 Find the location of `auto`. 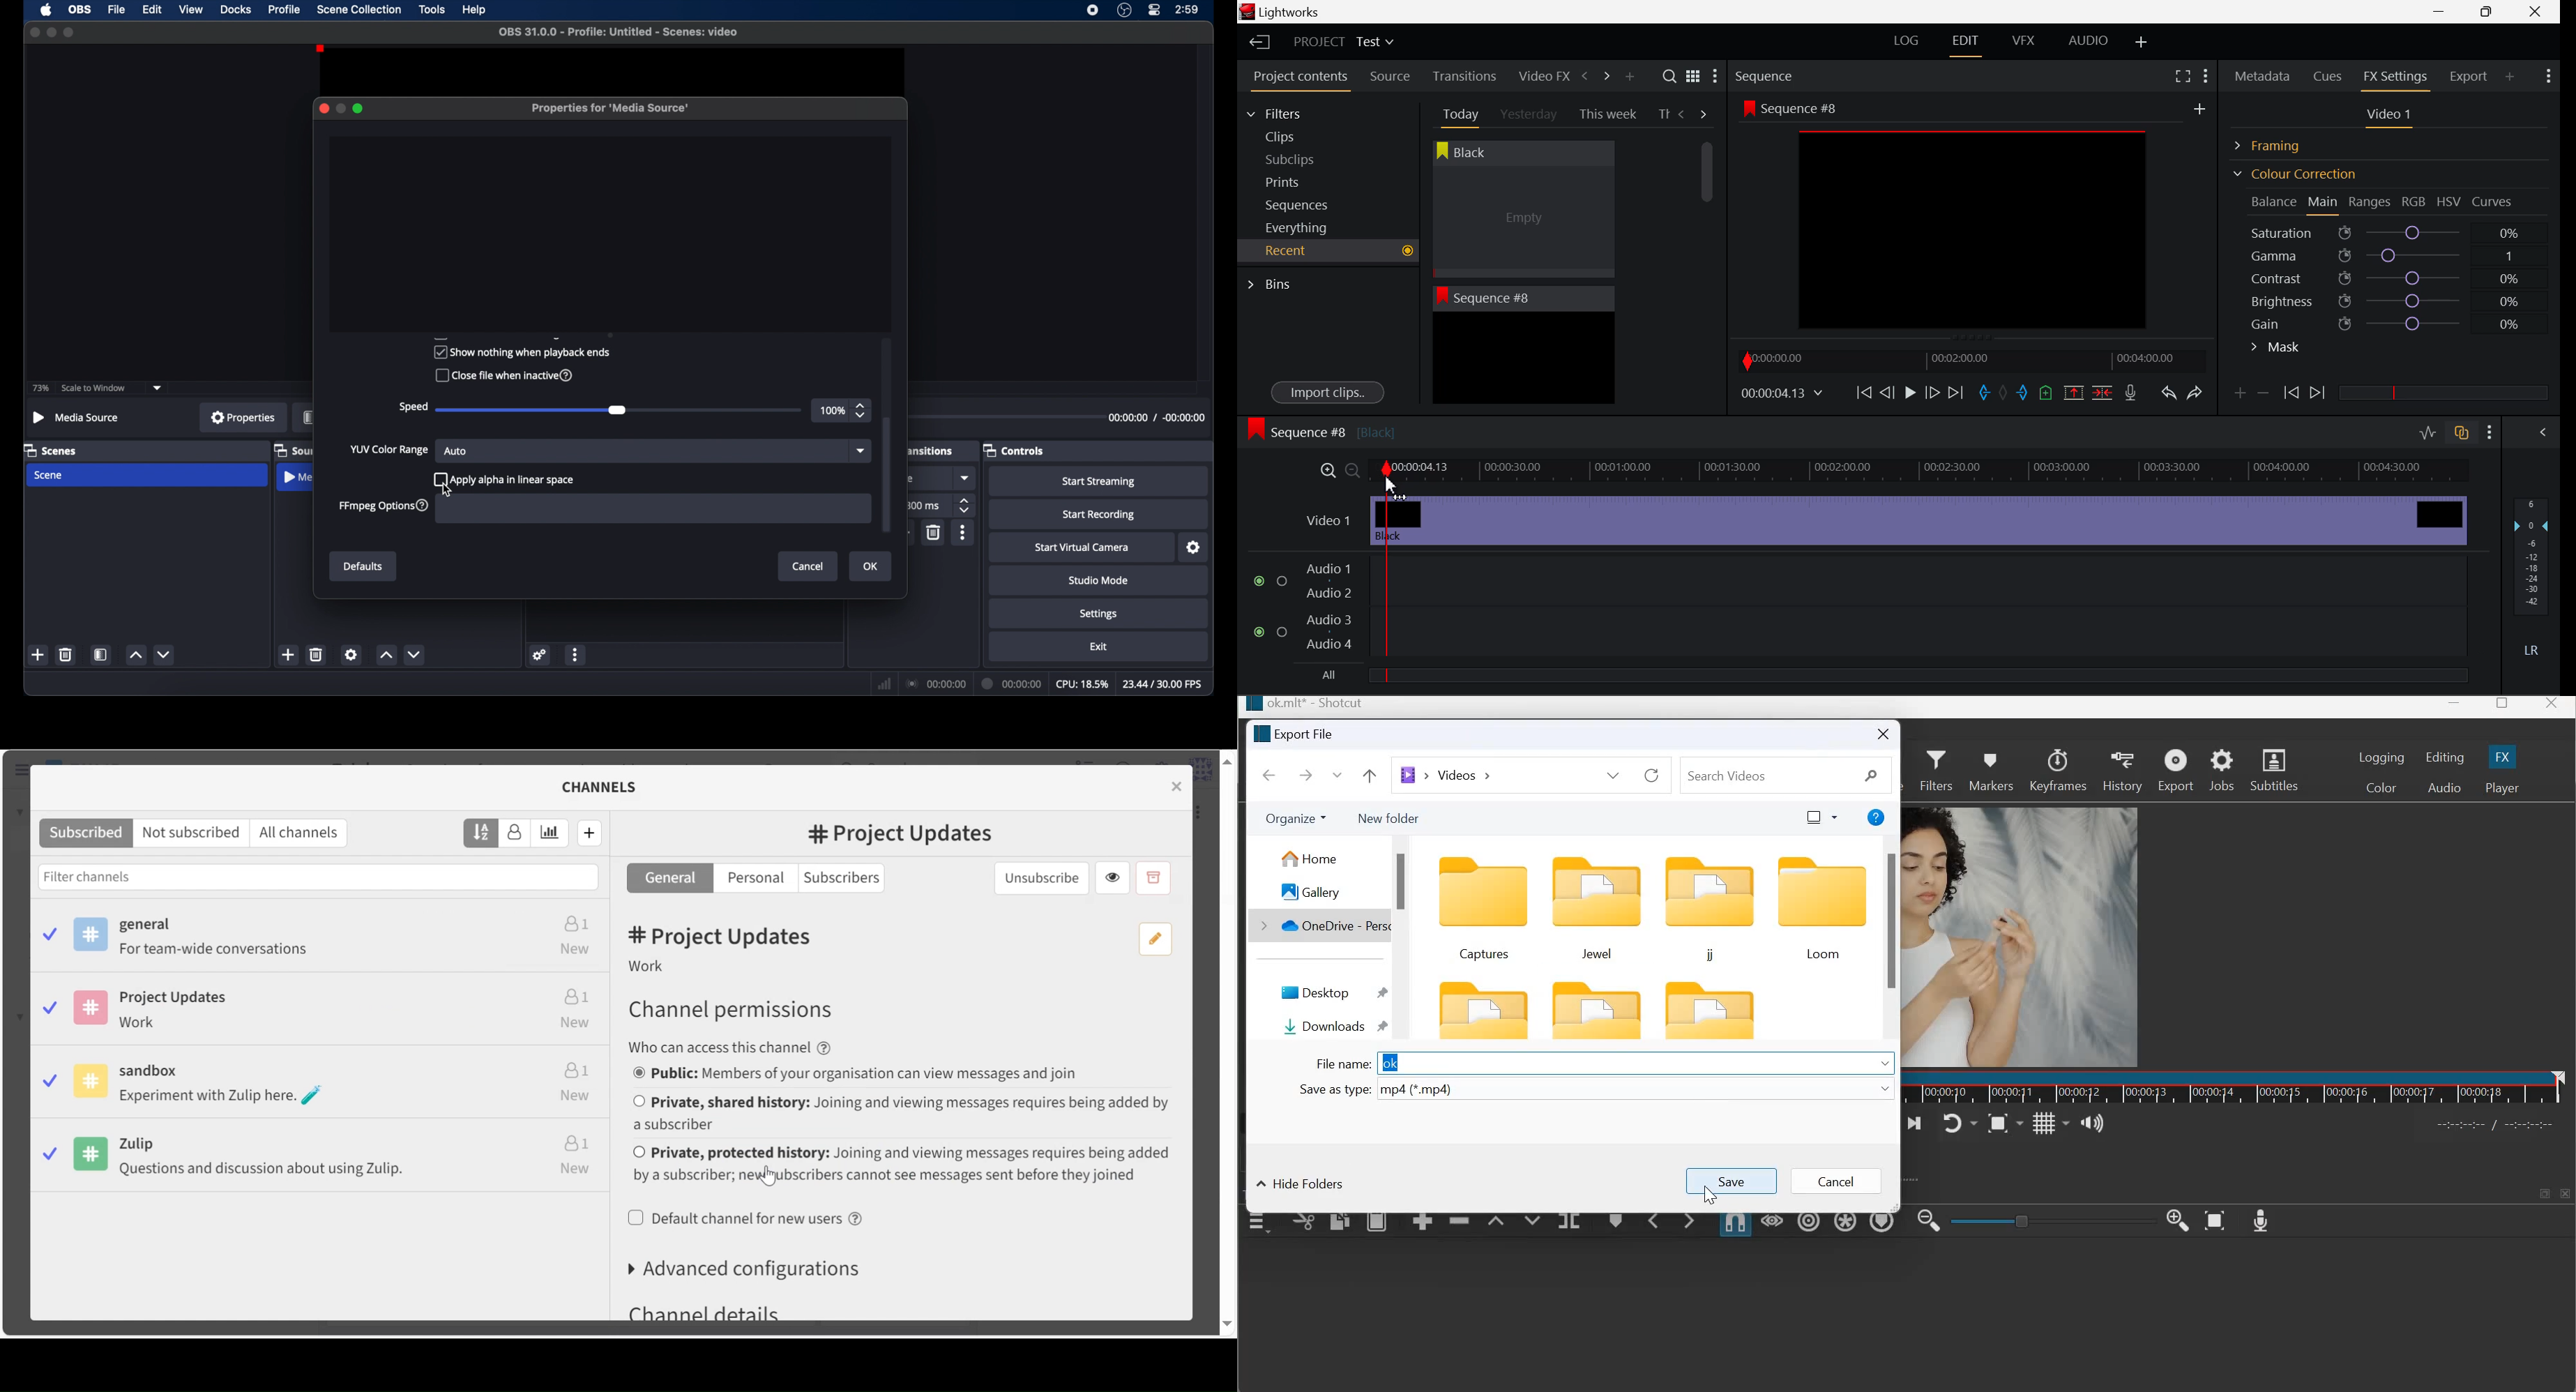

auto is located at coordinates (456, 450).